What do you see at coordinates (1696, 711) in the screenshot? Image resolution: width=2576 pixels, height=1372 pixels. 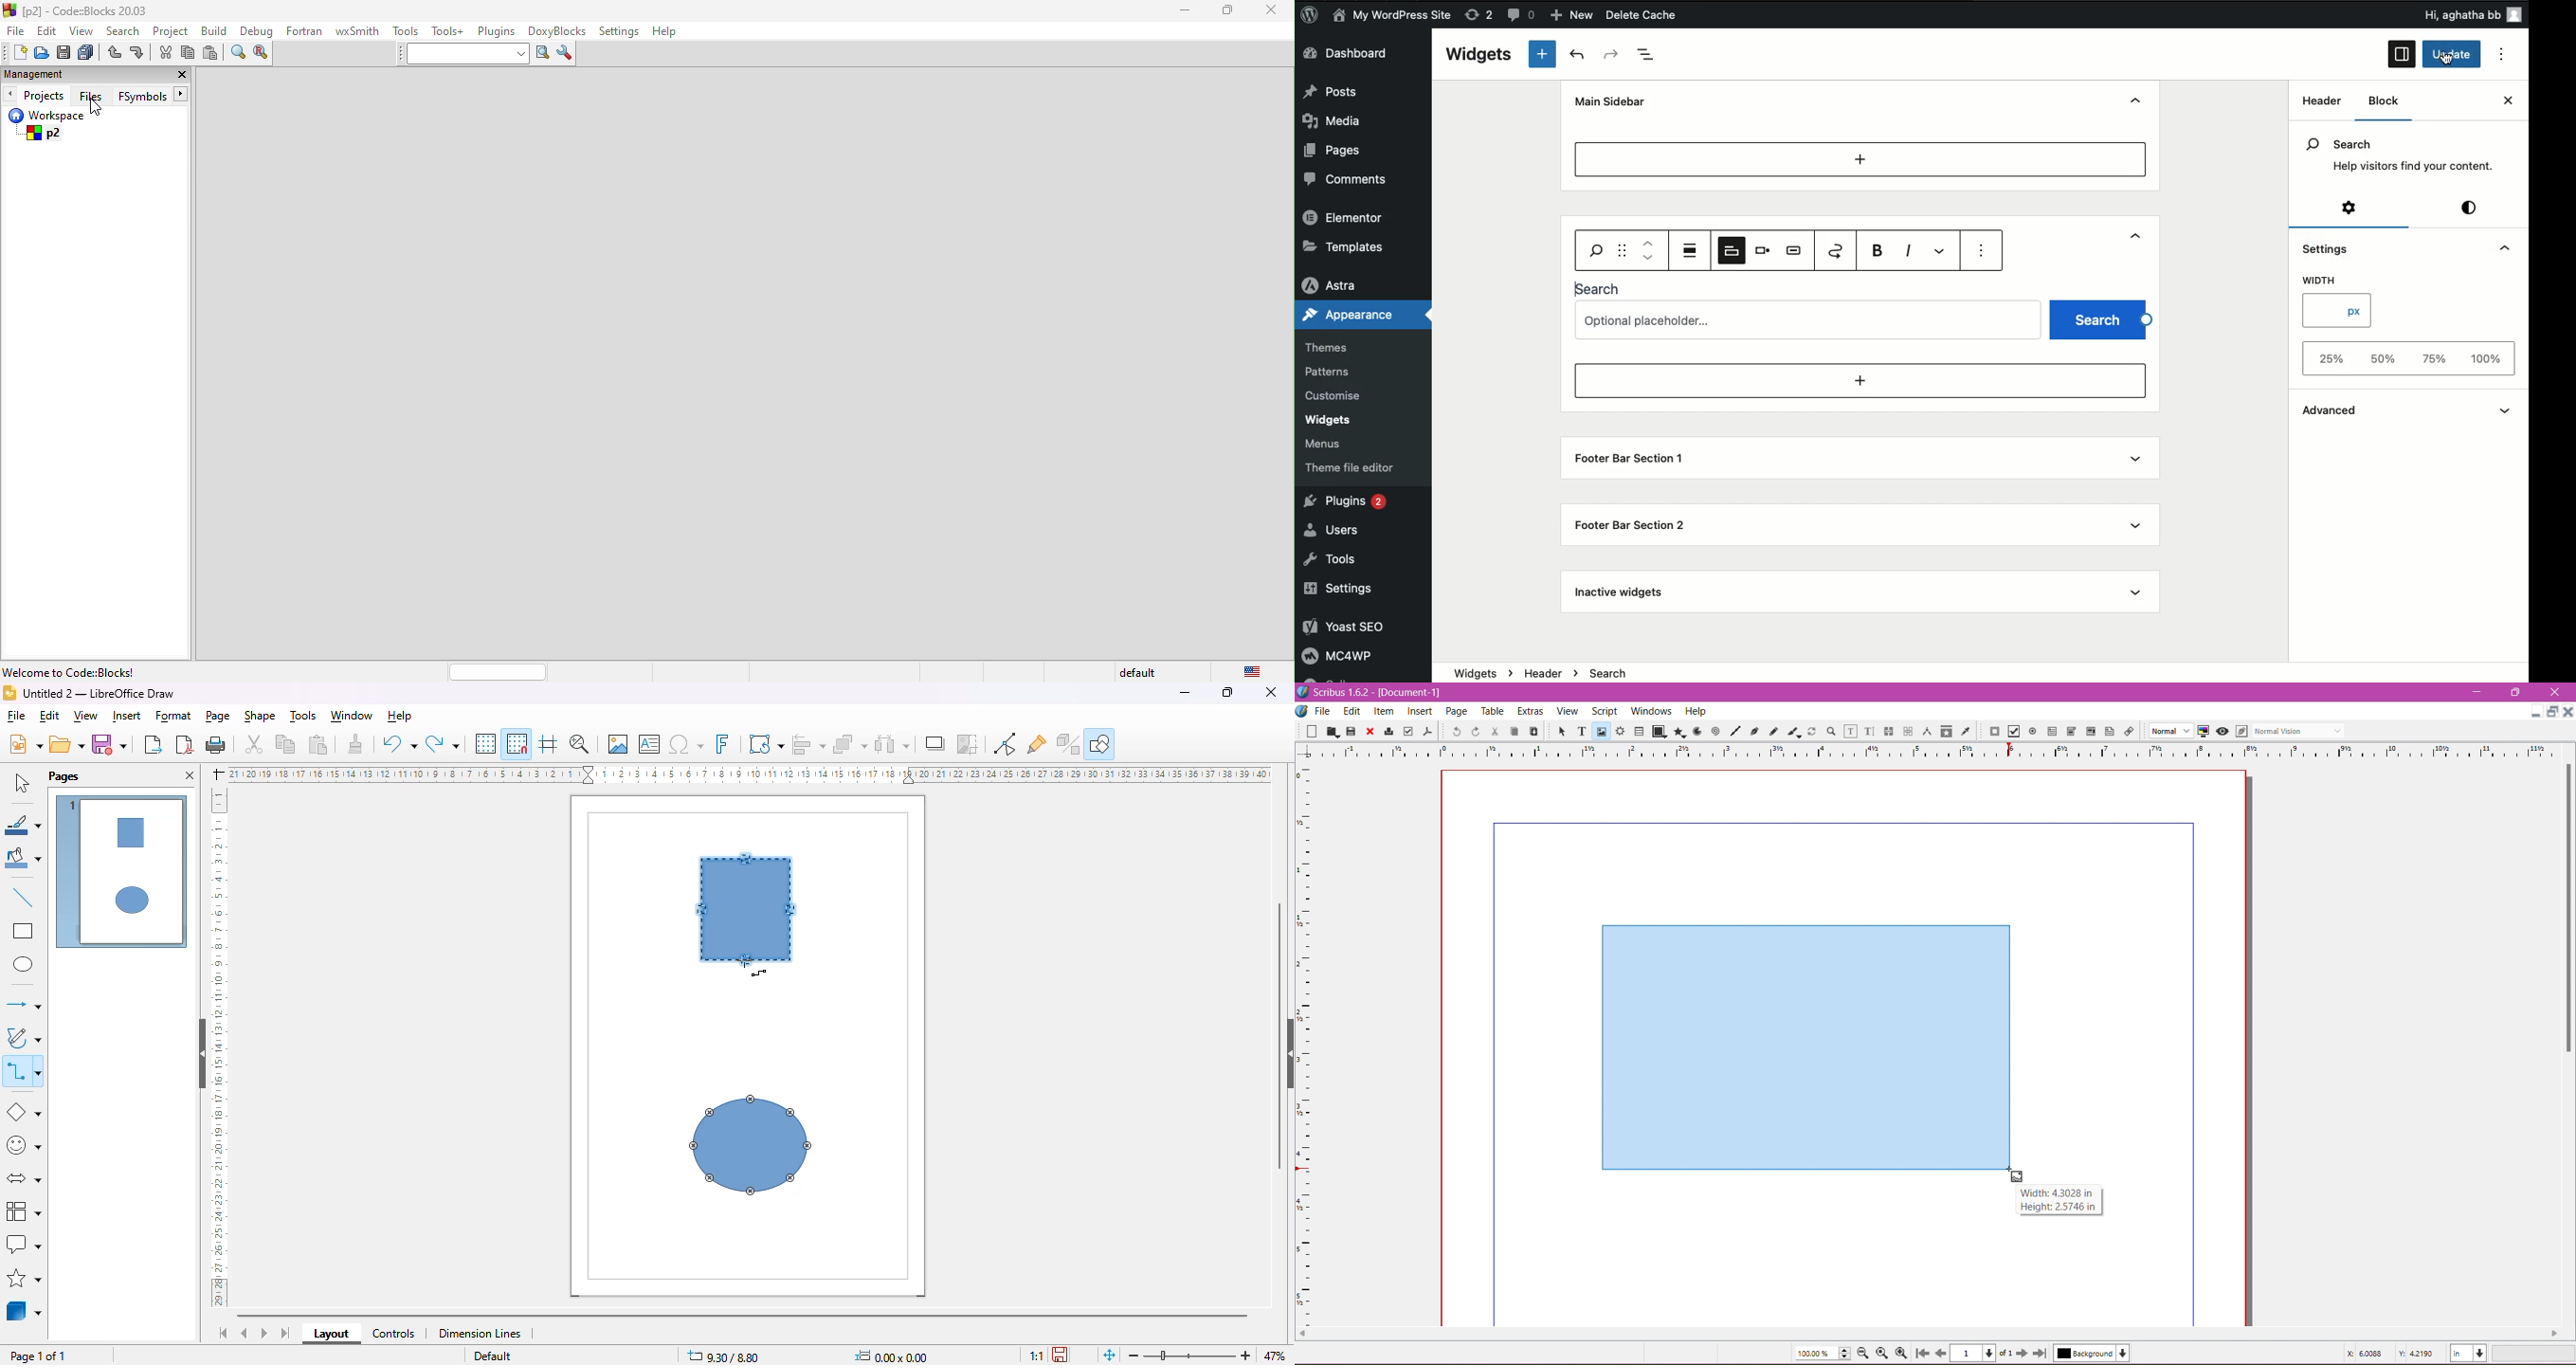 I see `Help` at bounding box center [1696, 711].